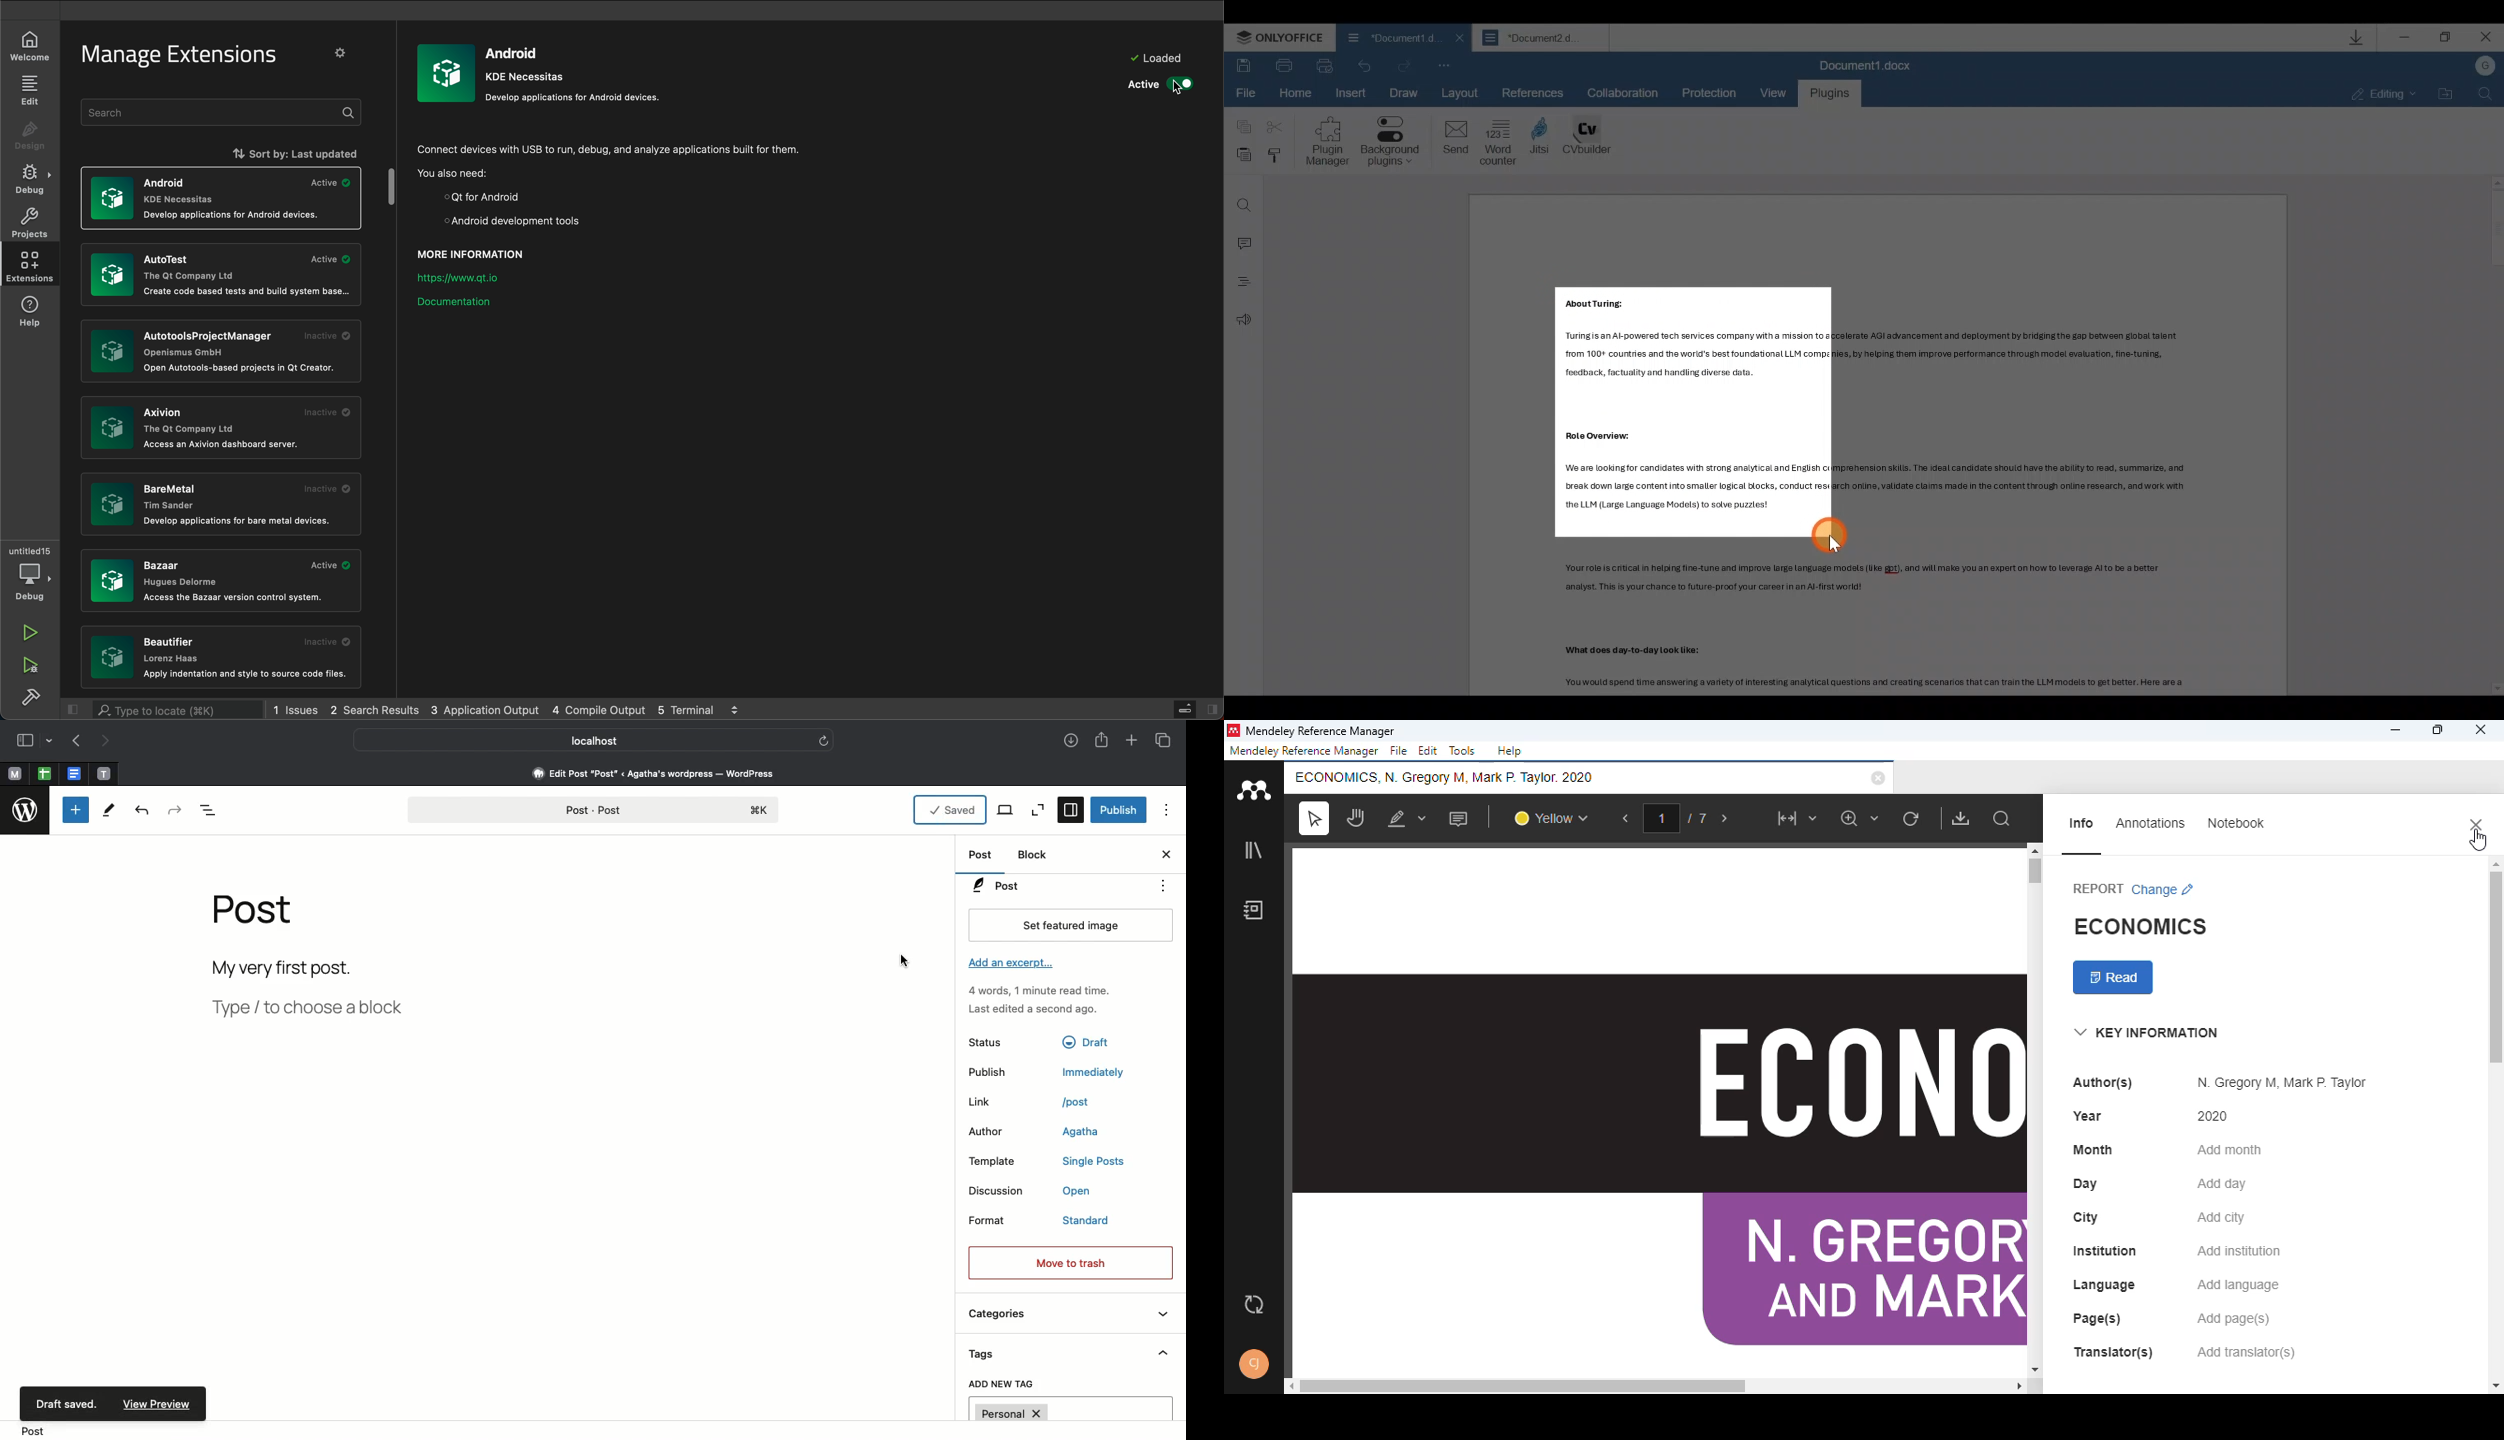 This screenshot has height=1456, width=2520. I want to click on sticky note, so click(1459, 818).